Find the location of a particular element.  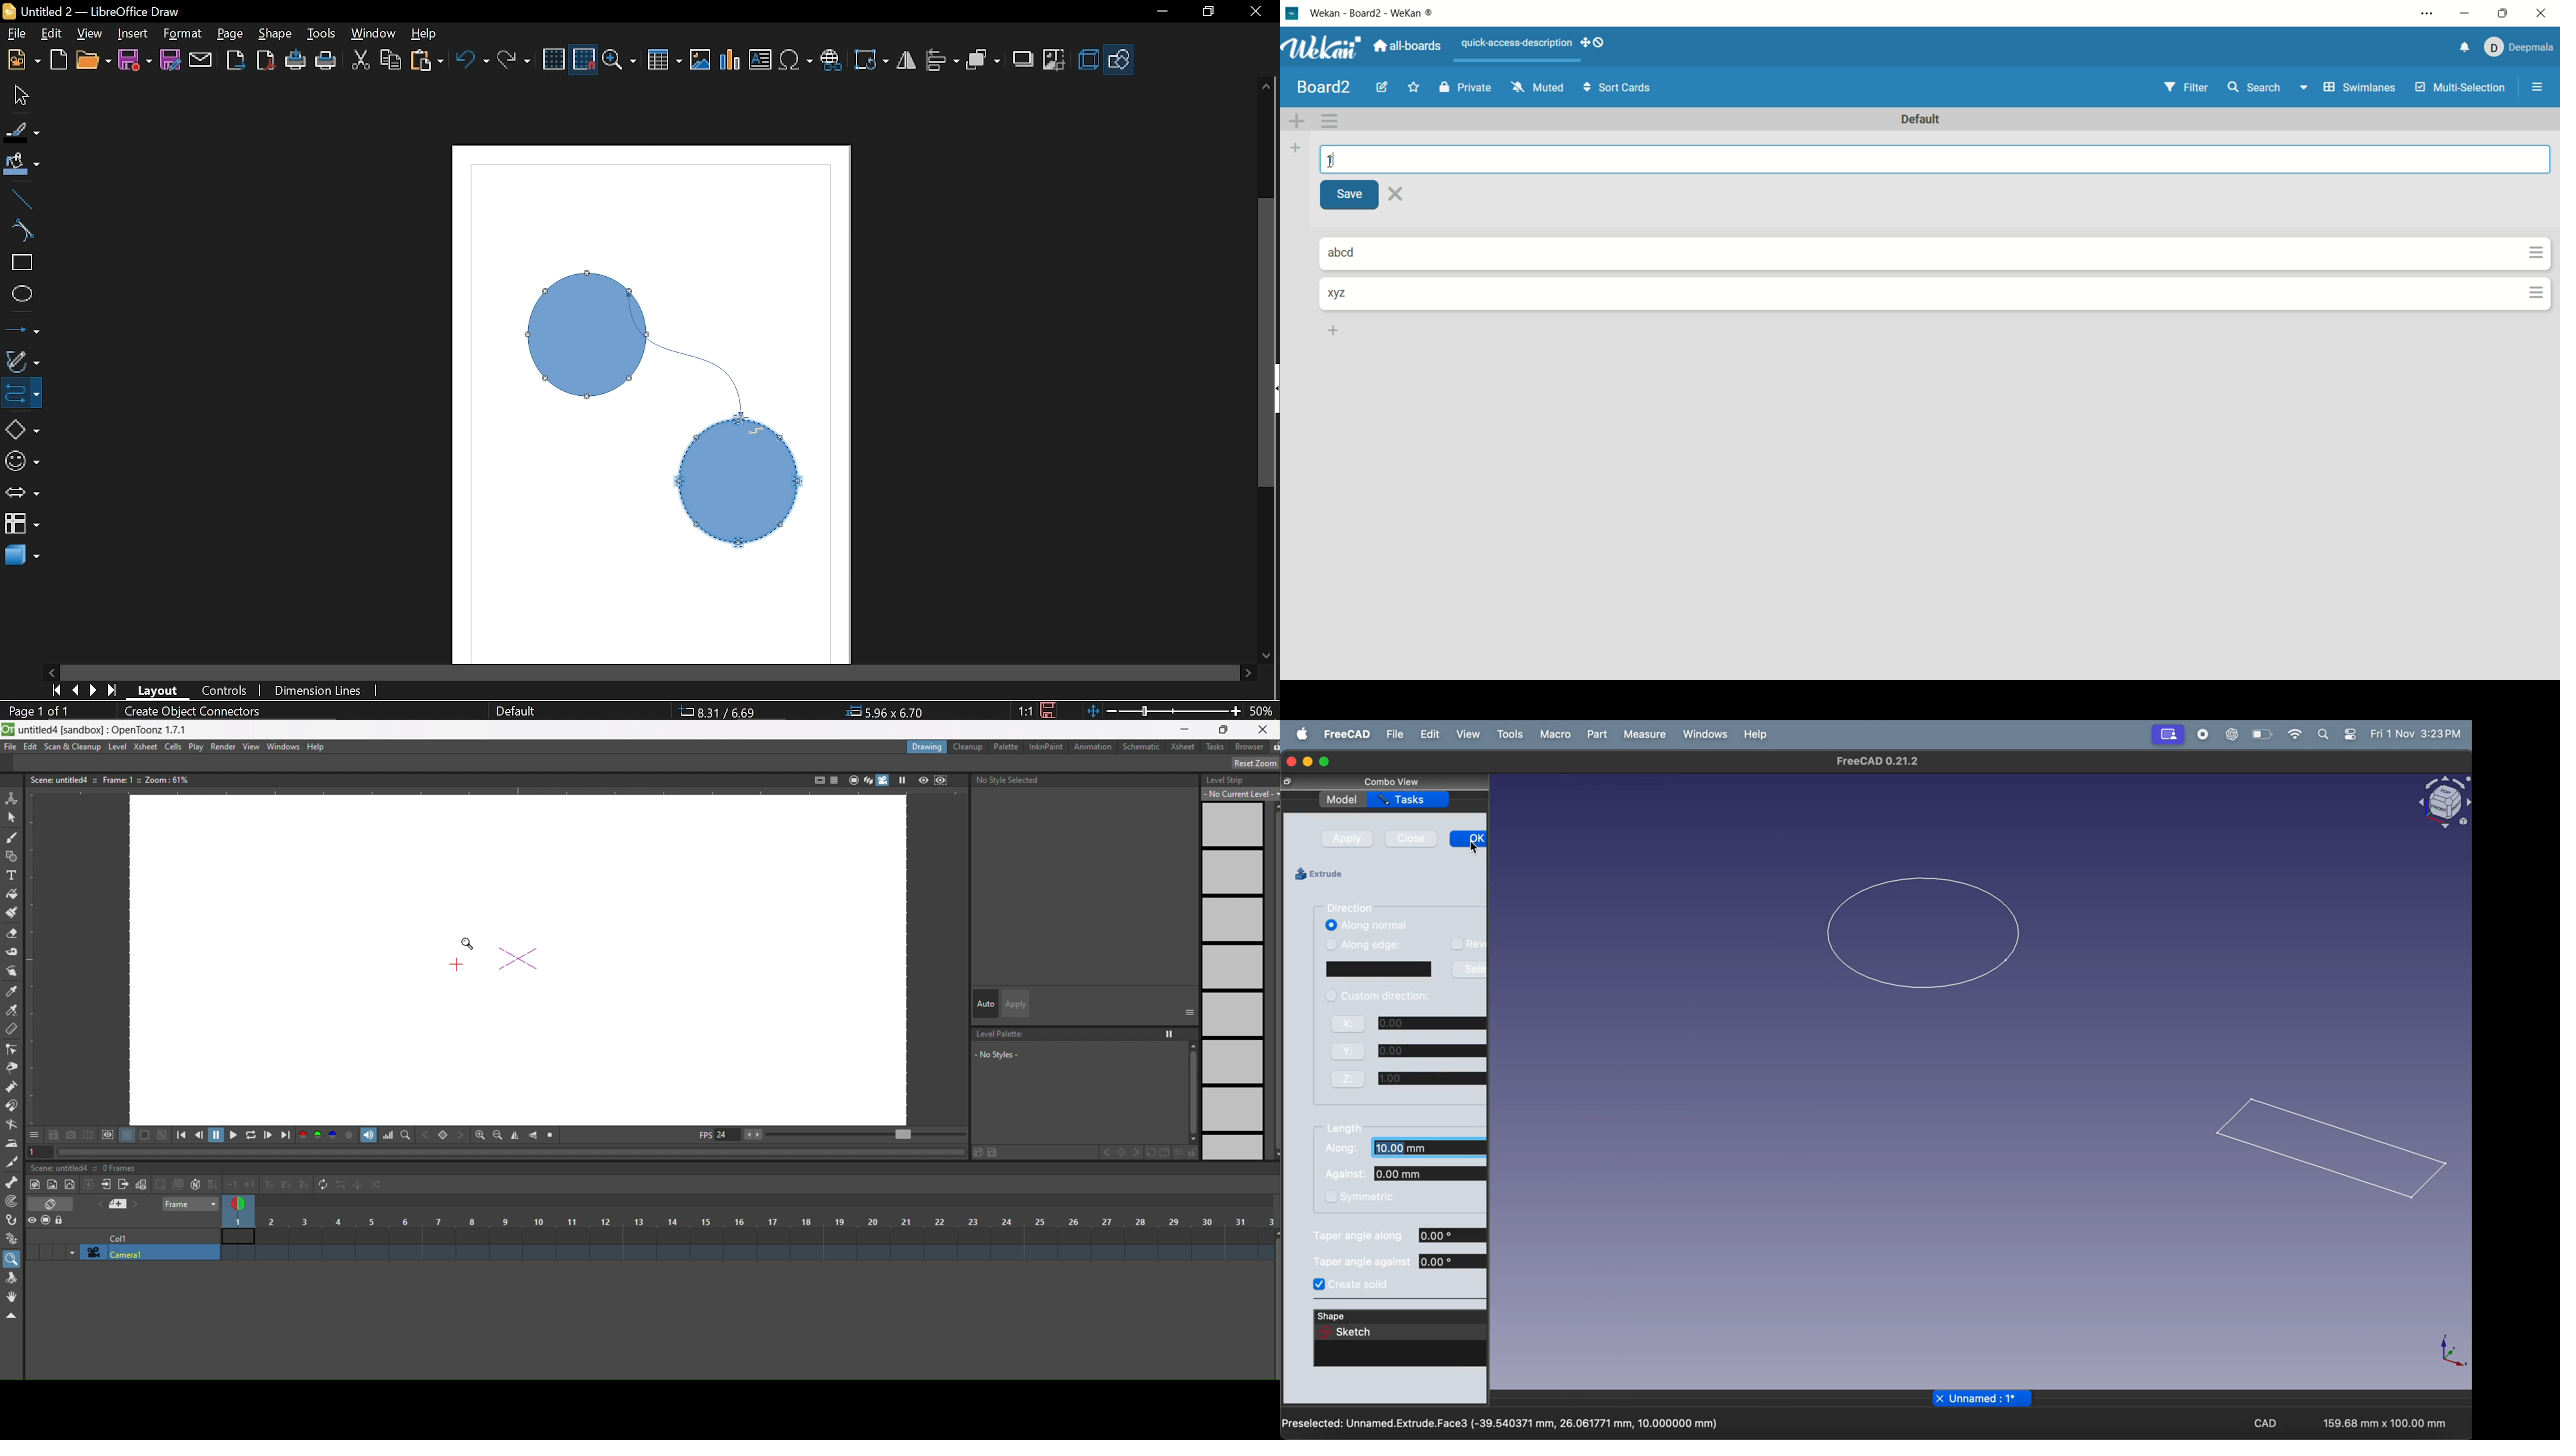

battery is located at coordinates (2261, 735).